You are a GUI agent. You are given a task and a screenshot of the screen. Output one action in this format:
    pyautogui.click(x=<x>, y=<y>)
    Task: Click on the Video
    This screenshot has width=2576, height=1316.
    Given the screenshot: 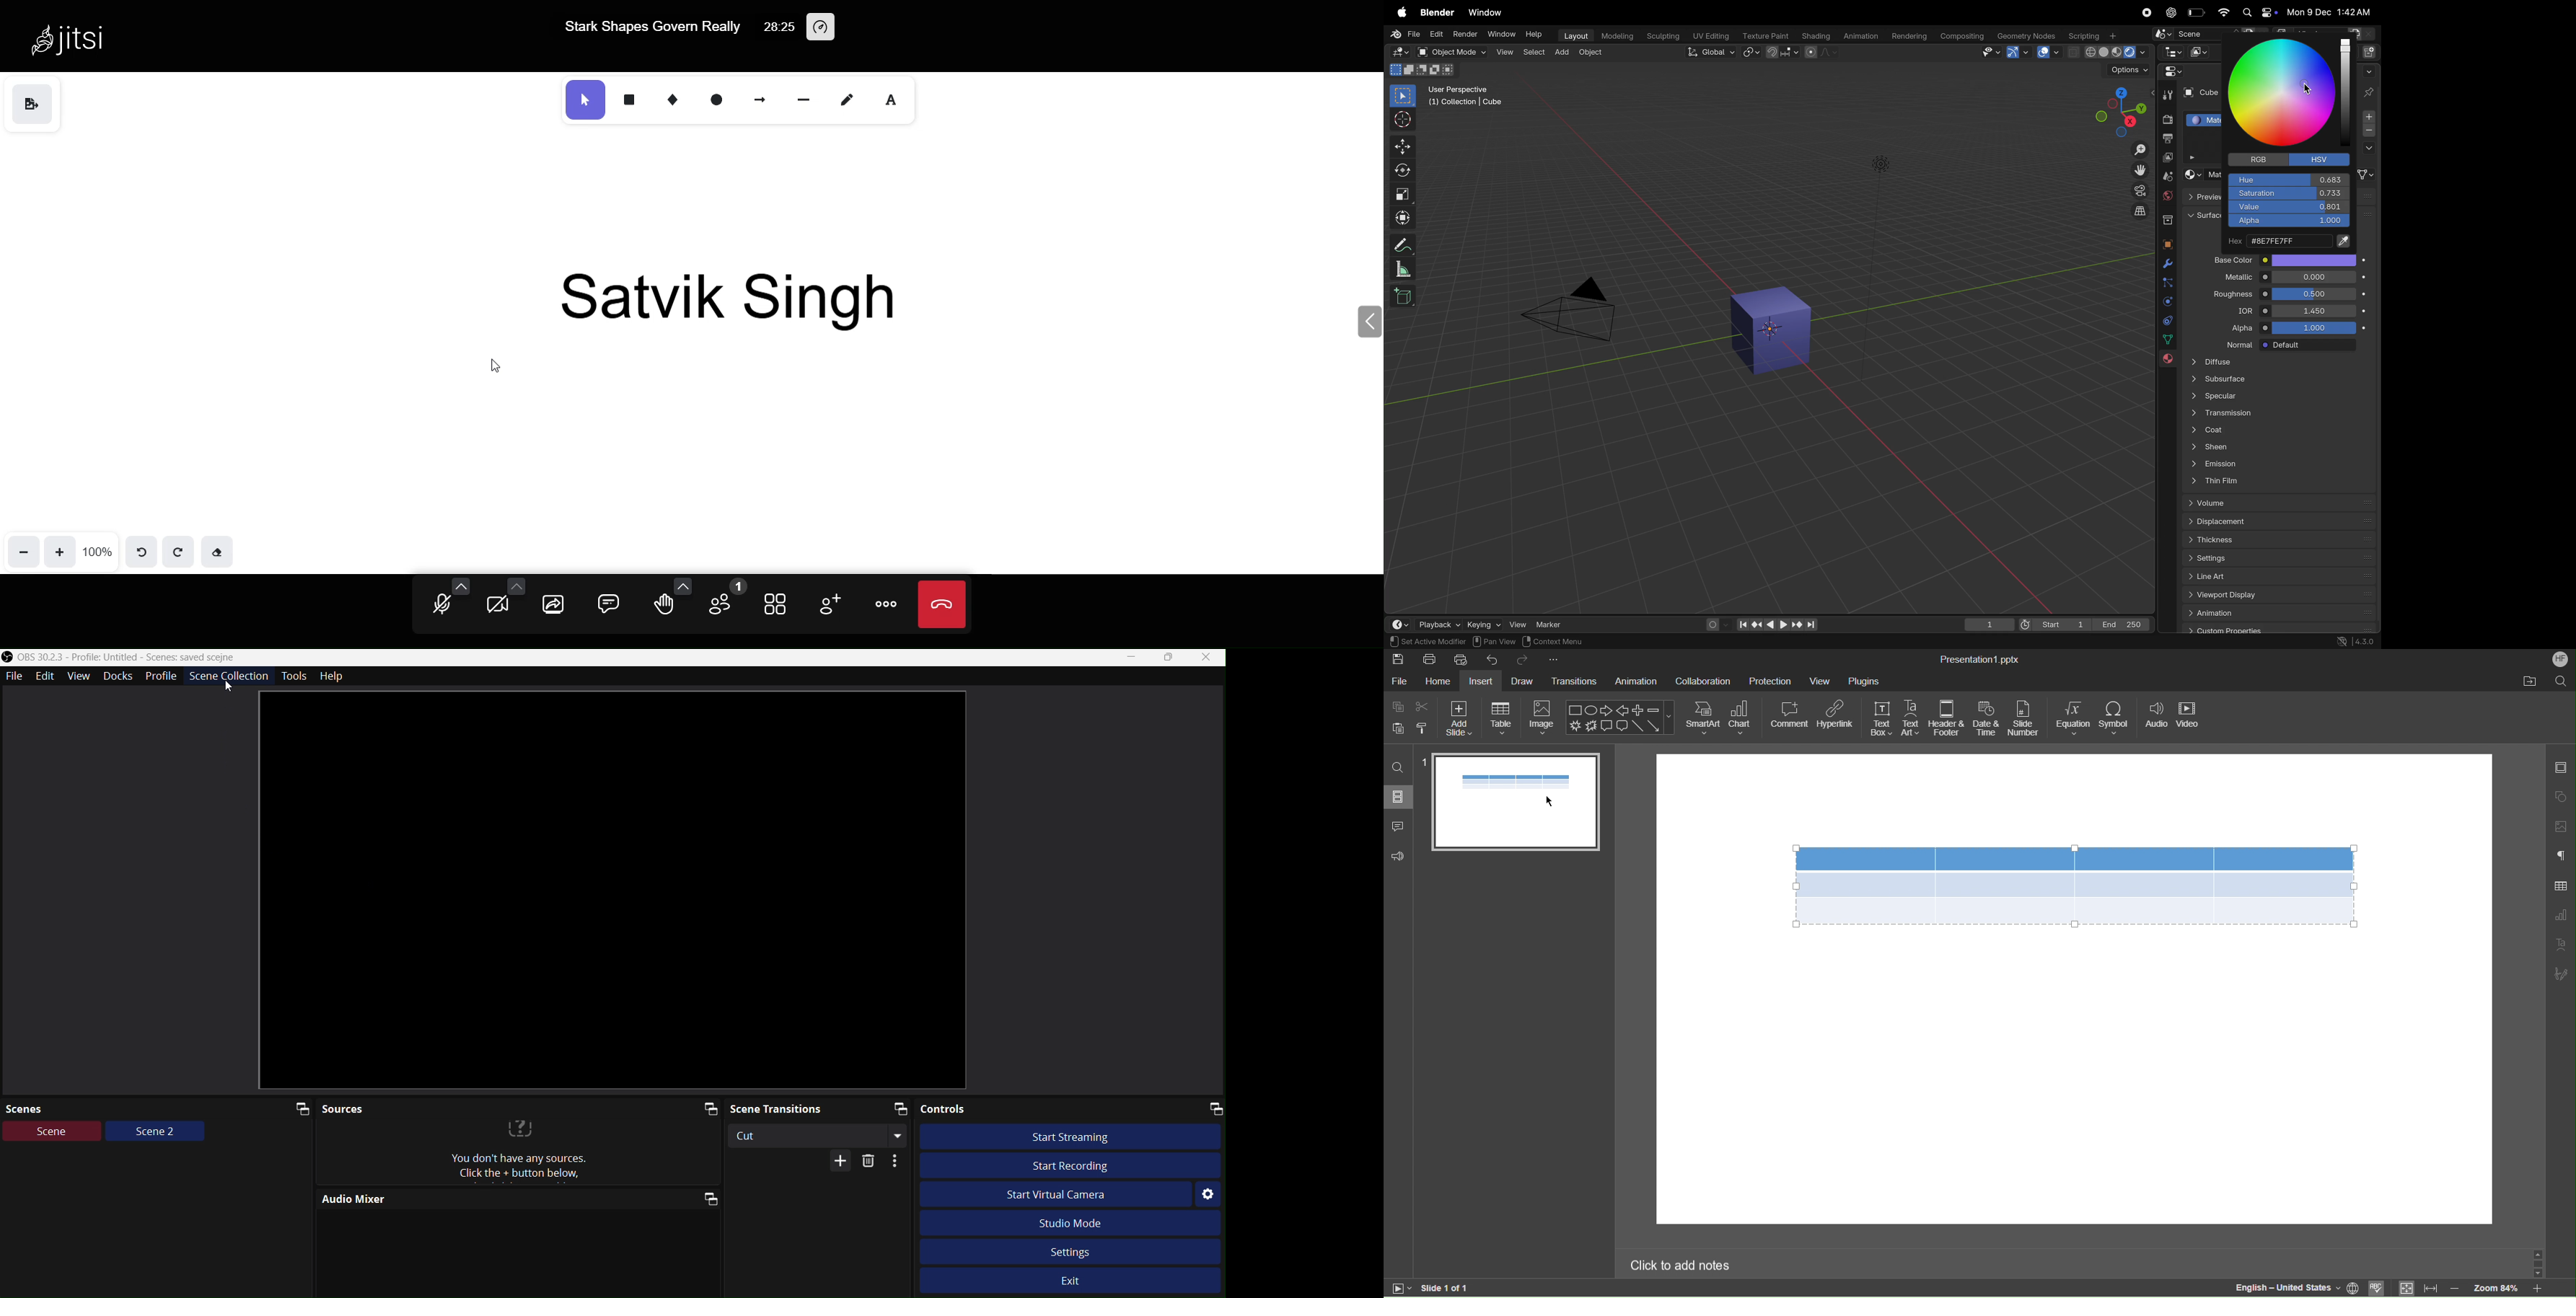 What is the action you would take?
    pyautogui.click(x=2189, y=717)
    